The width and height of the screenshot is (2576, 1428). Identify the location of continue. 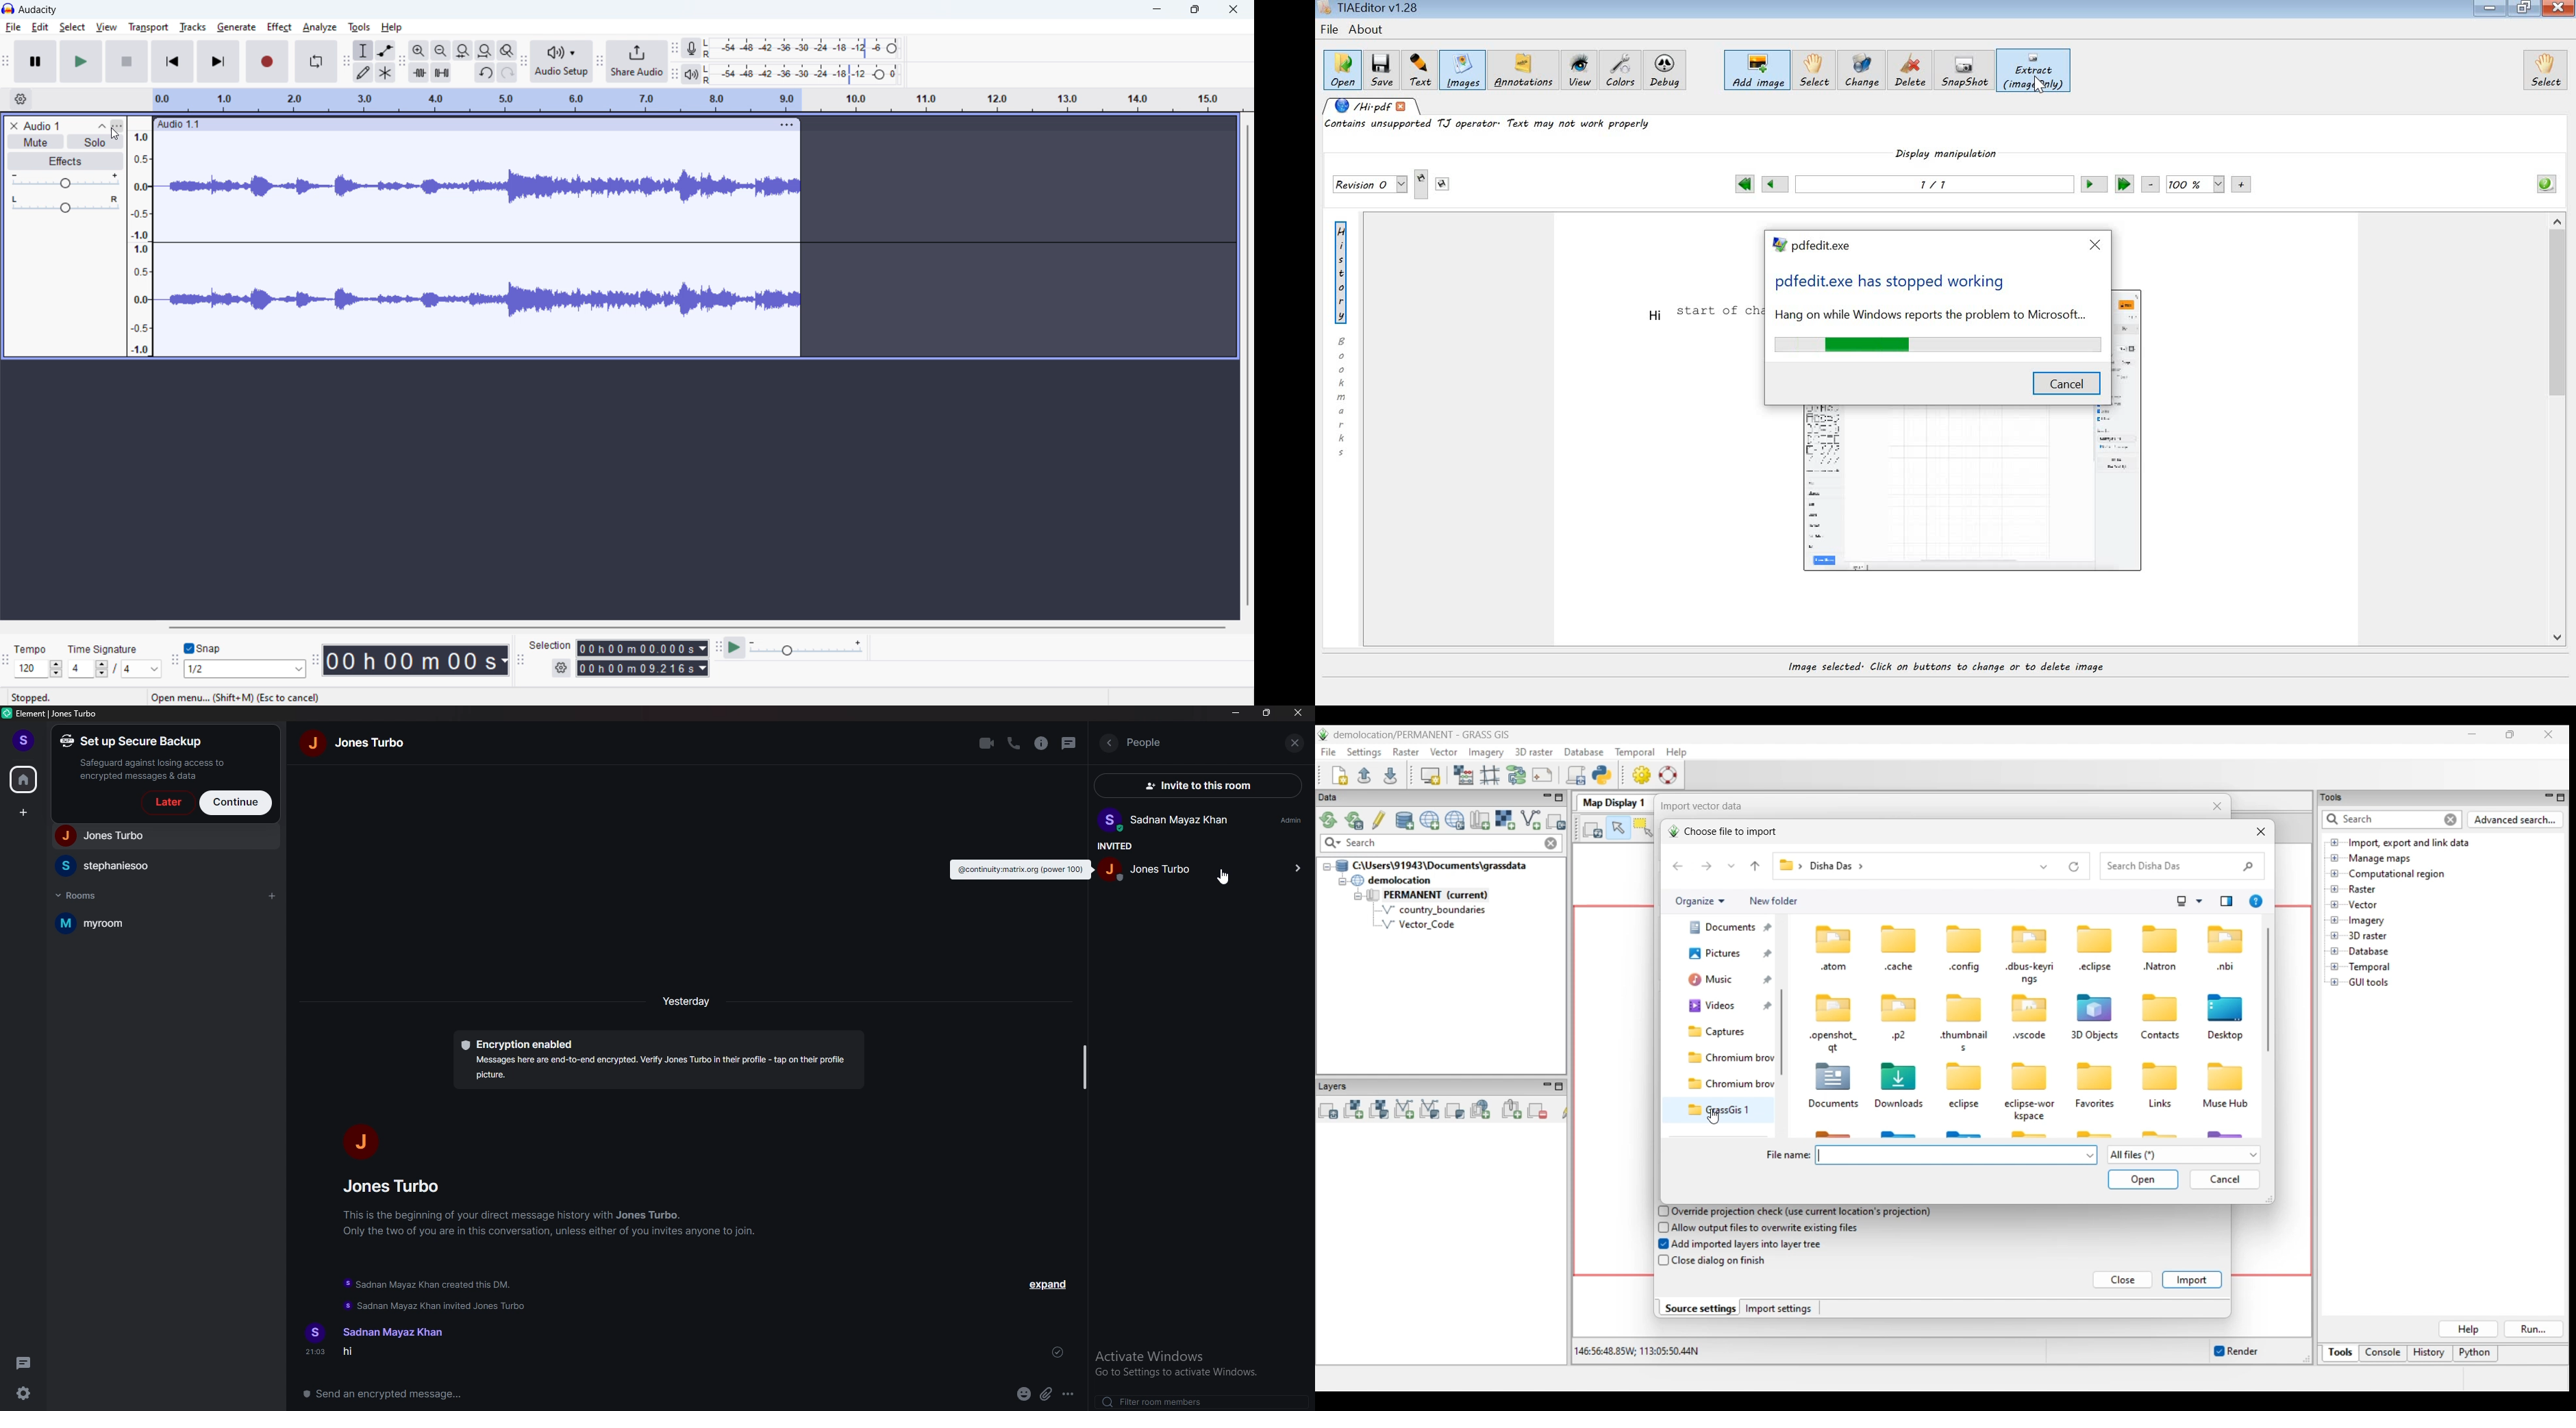
(236, 802).